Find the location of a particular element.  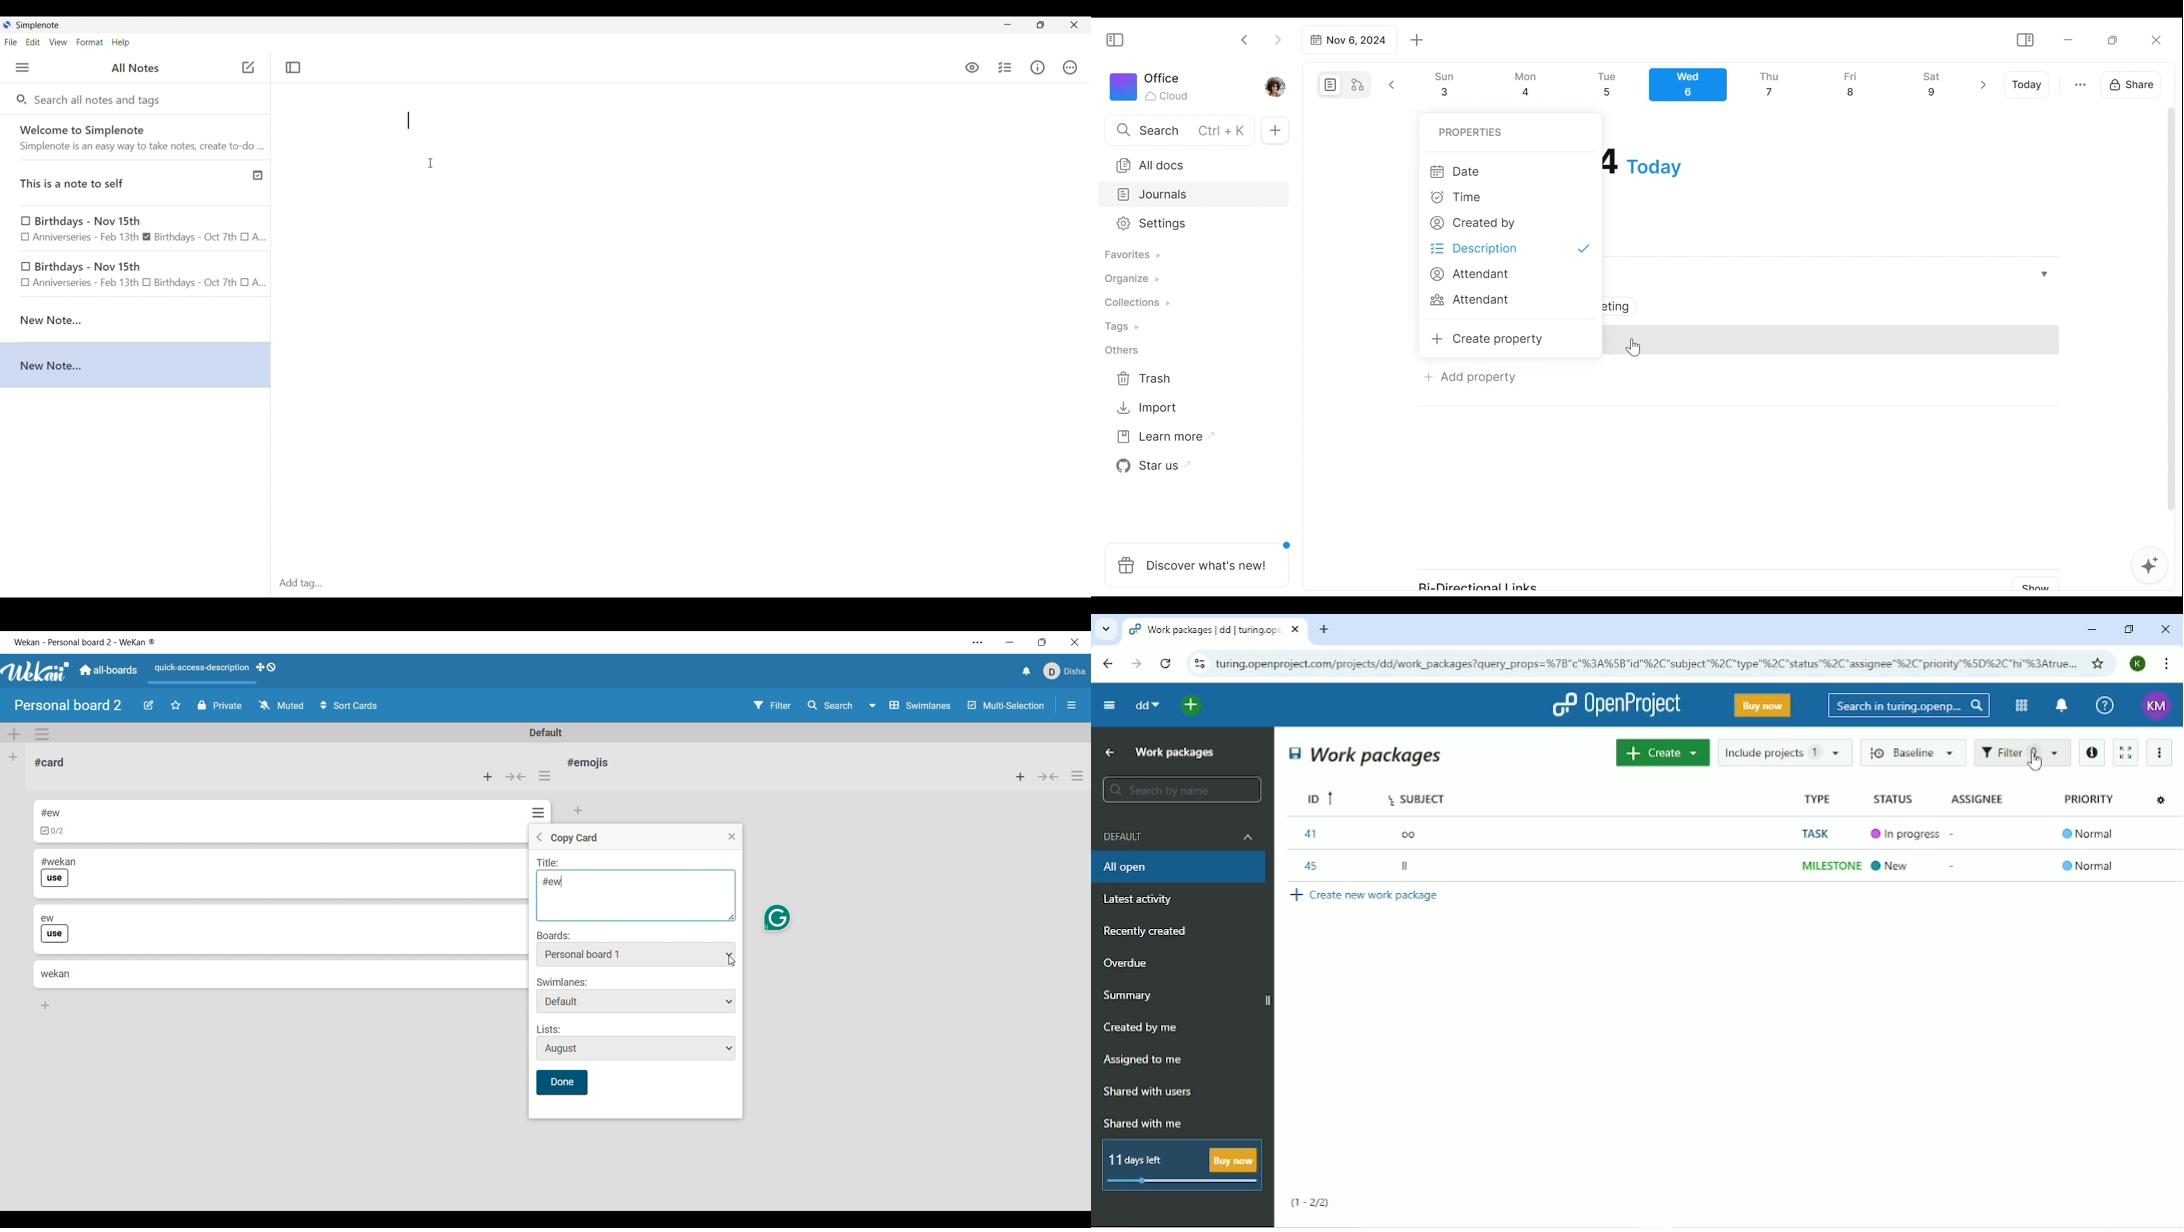

Description is located at coordinates (1509, 247).